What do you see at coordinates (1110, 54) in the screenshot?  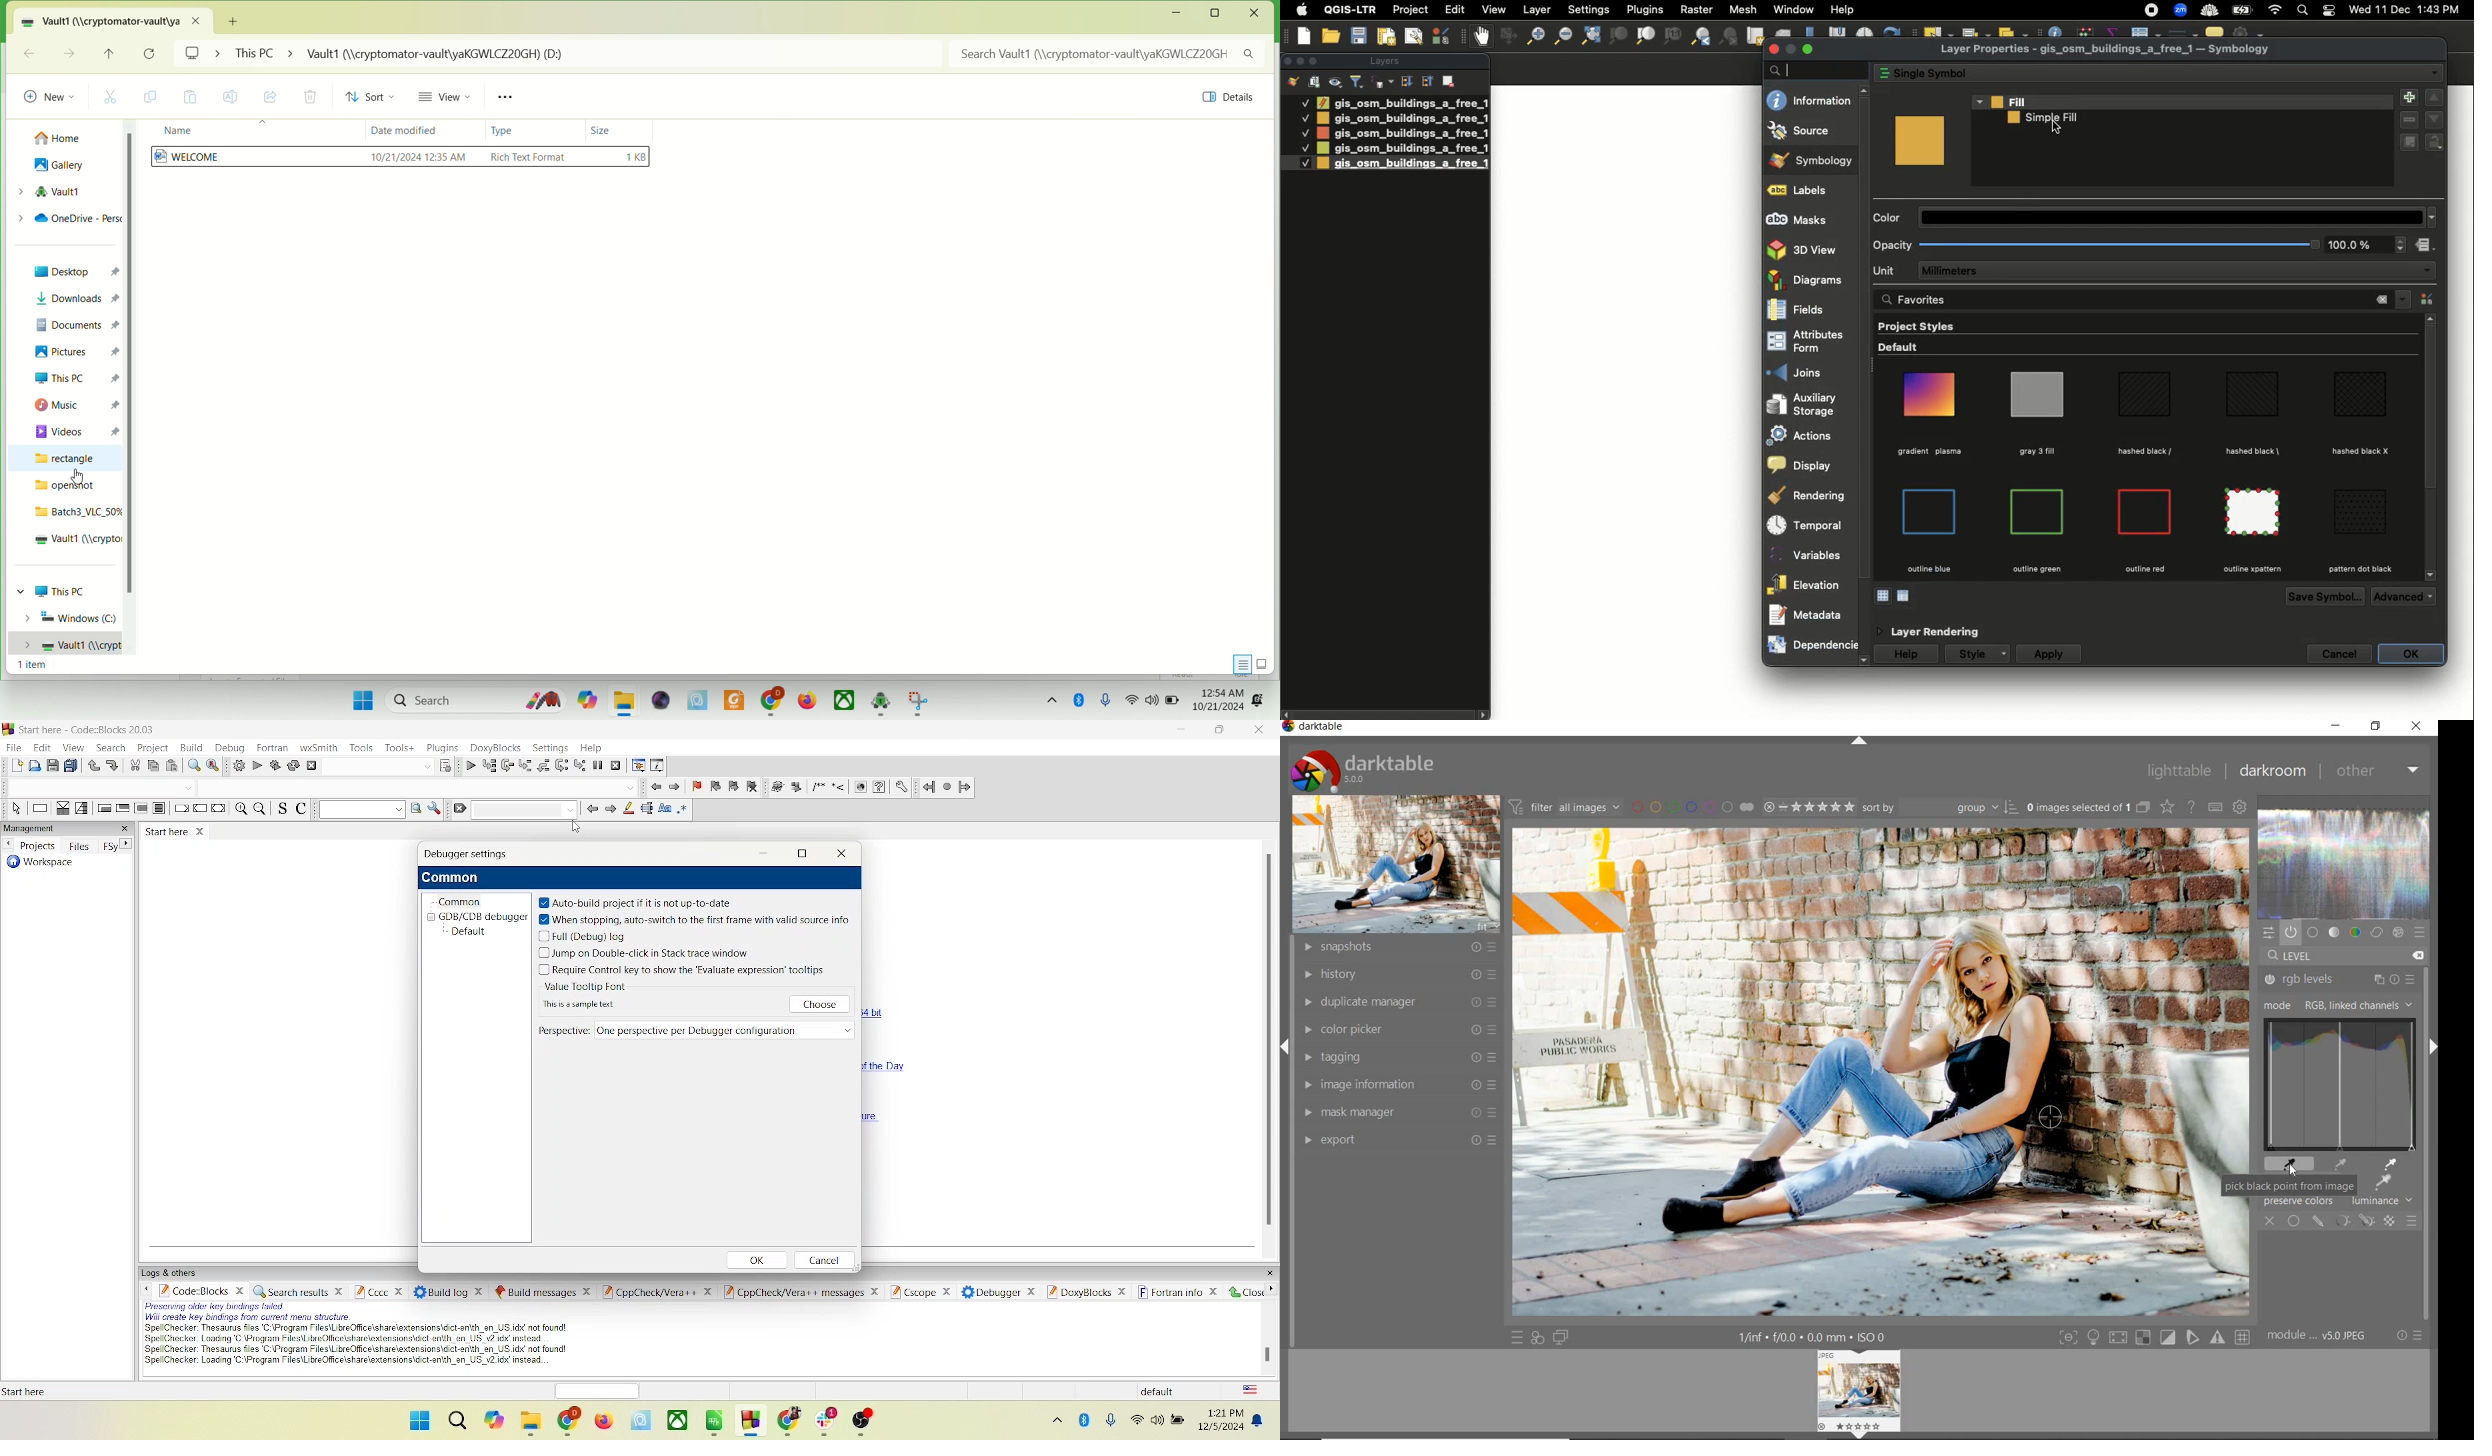 I see `search Vault1 (//cryptomator-vault/)` at bounding box center [1110, 54].